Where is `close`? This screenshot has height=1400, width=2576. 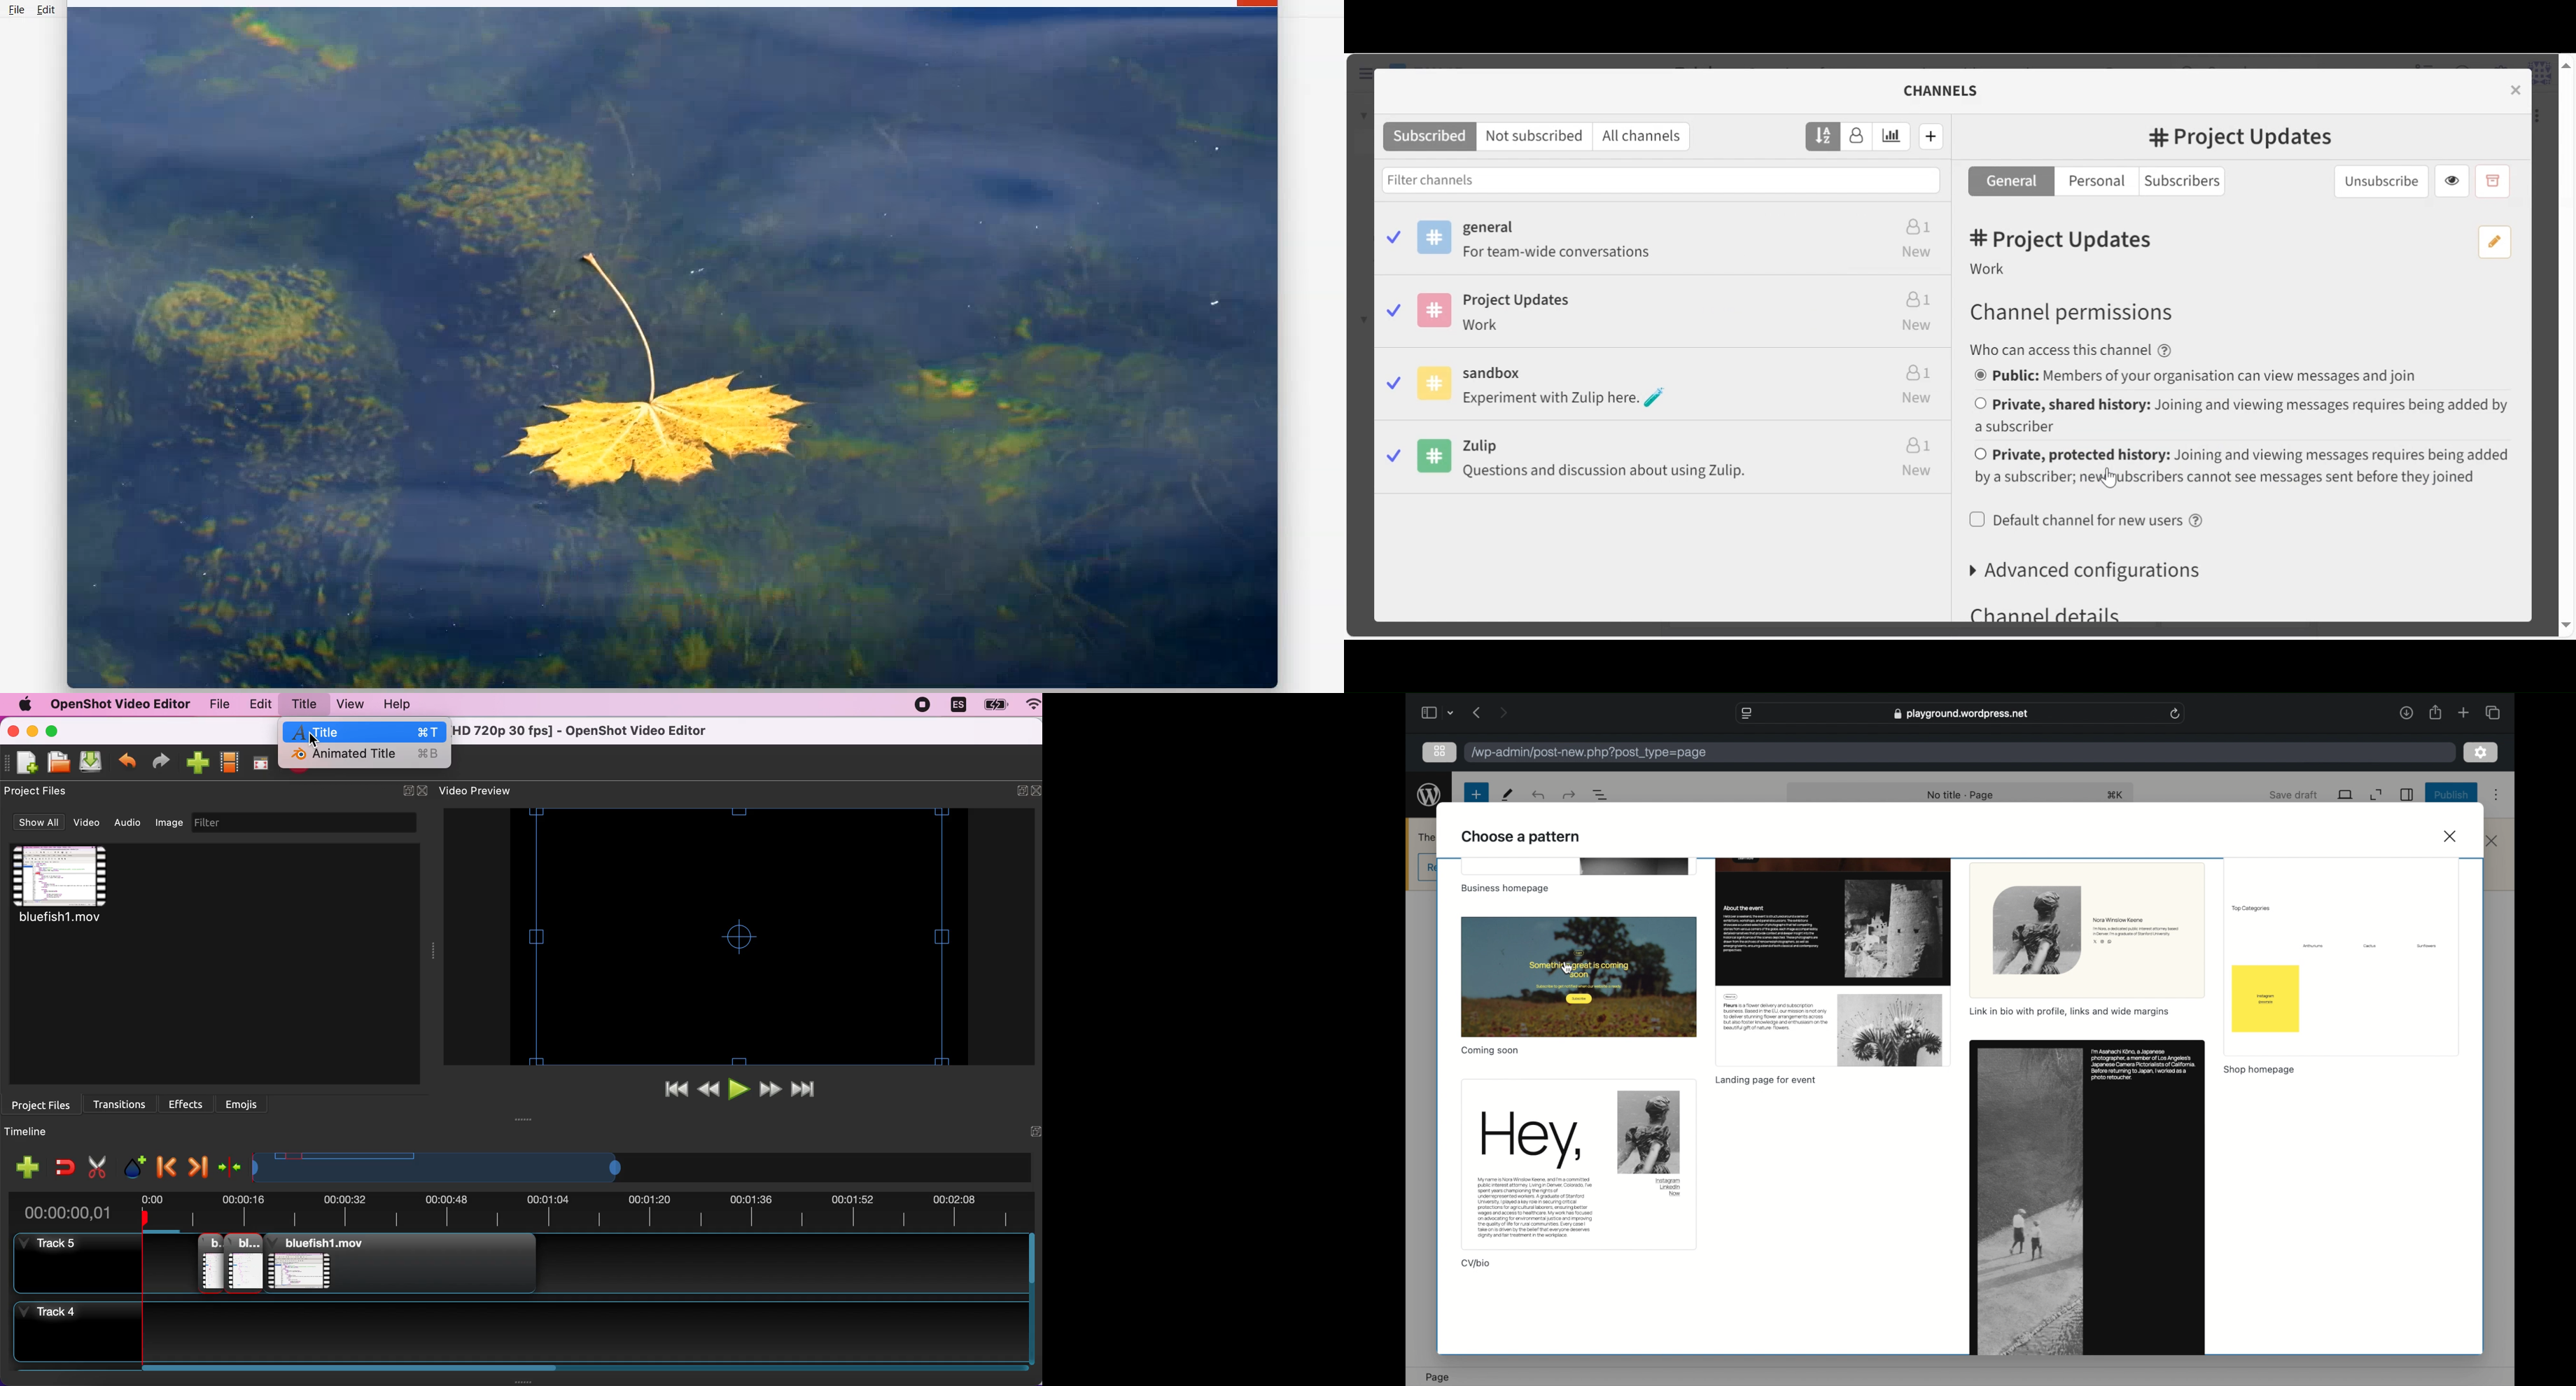
close is located at coordinates (2452, 835).